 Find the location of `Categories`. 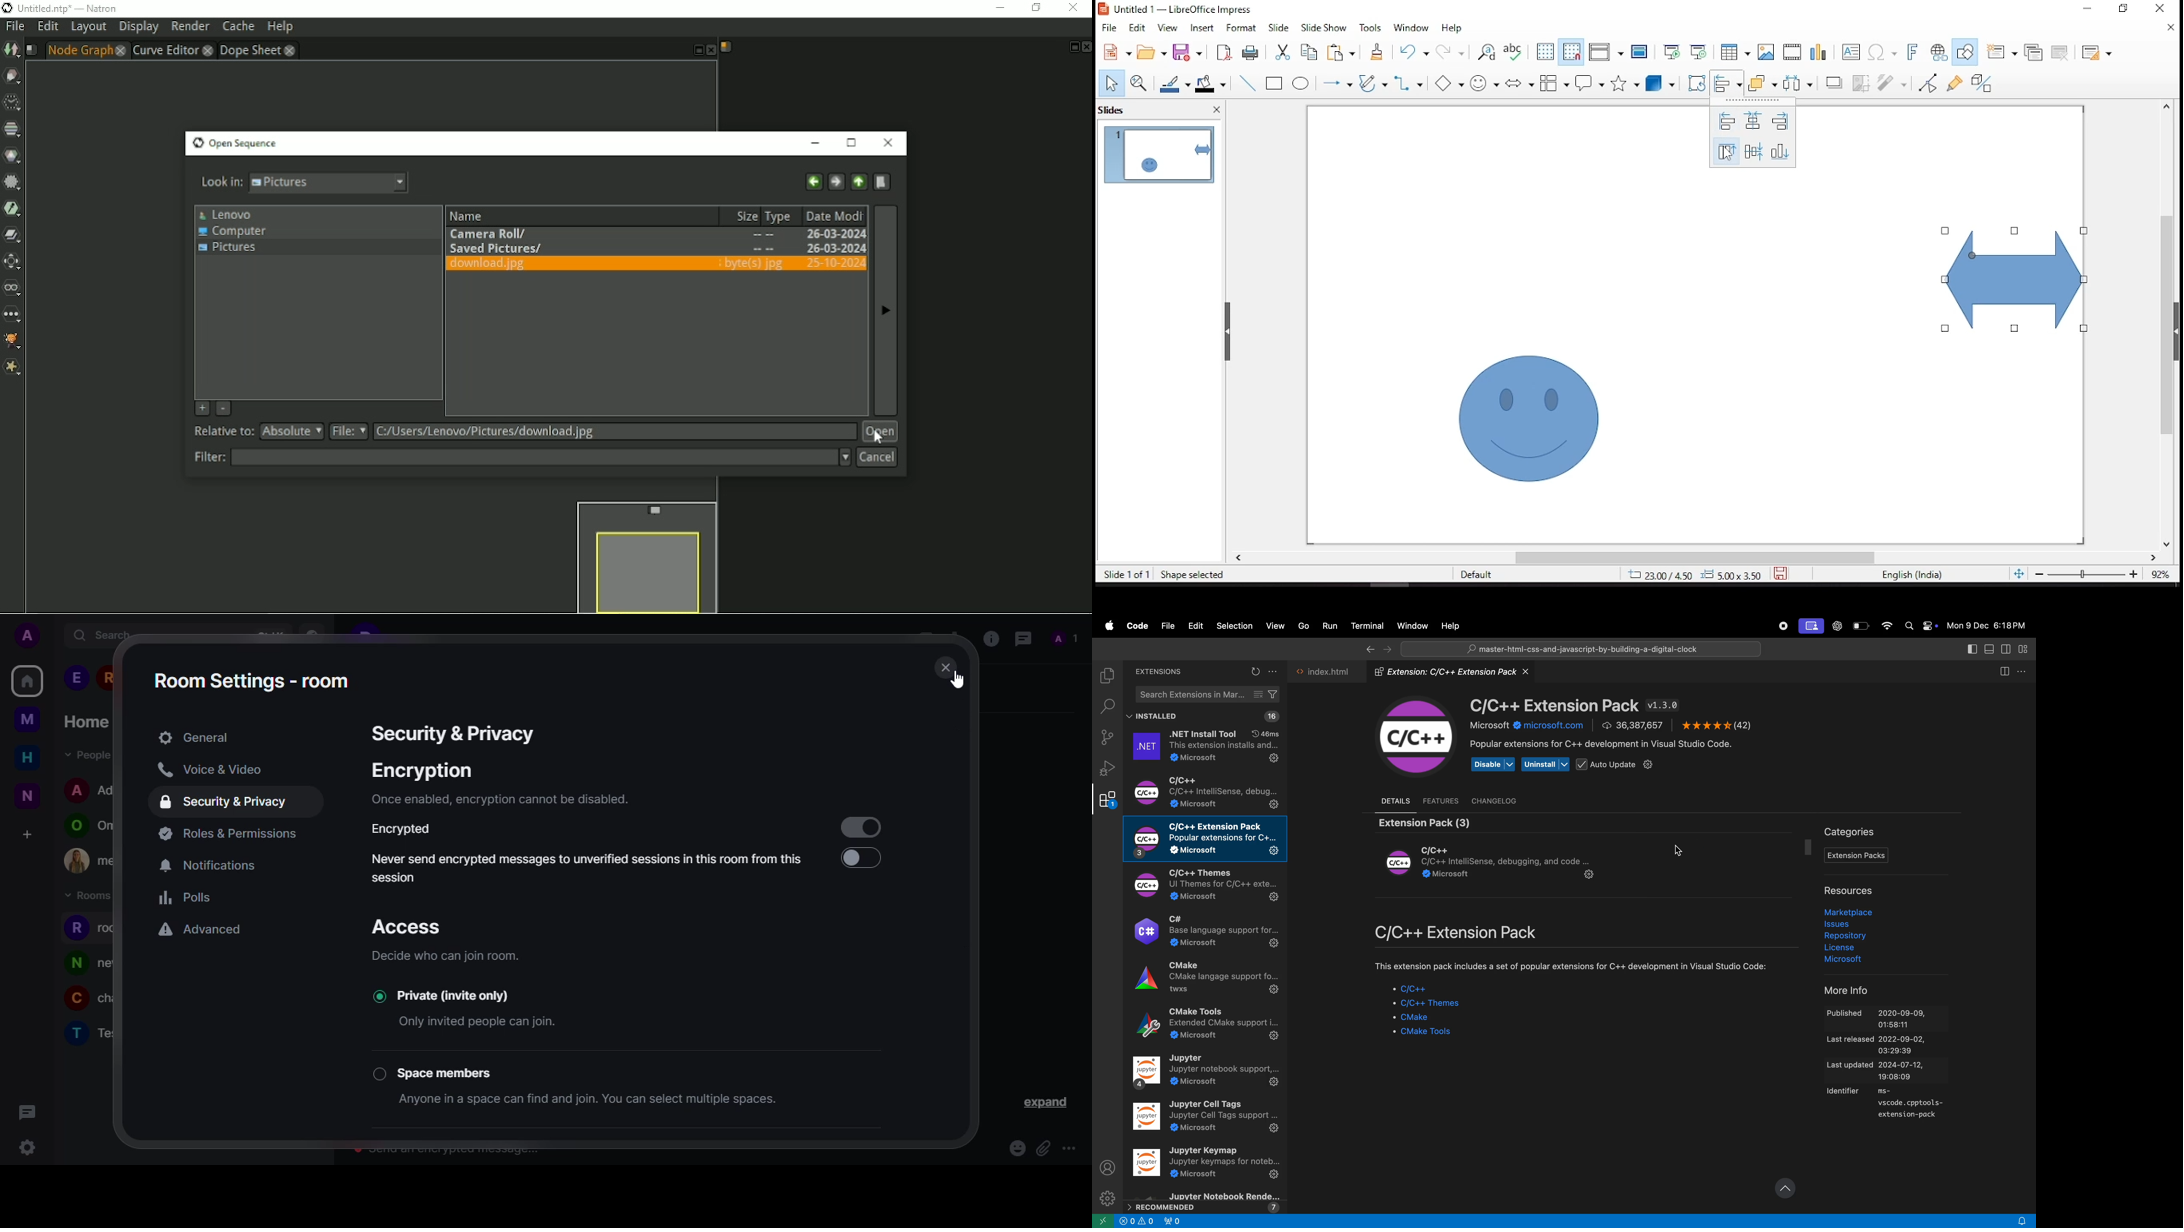

Categories is located at coordinates (1853, 832).